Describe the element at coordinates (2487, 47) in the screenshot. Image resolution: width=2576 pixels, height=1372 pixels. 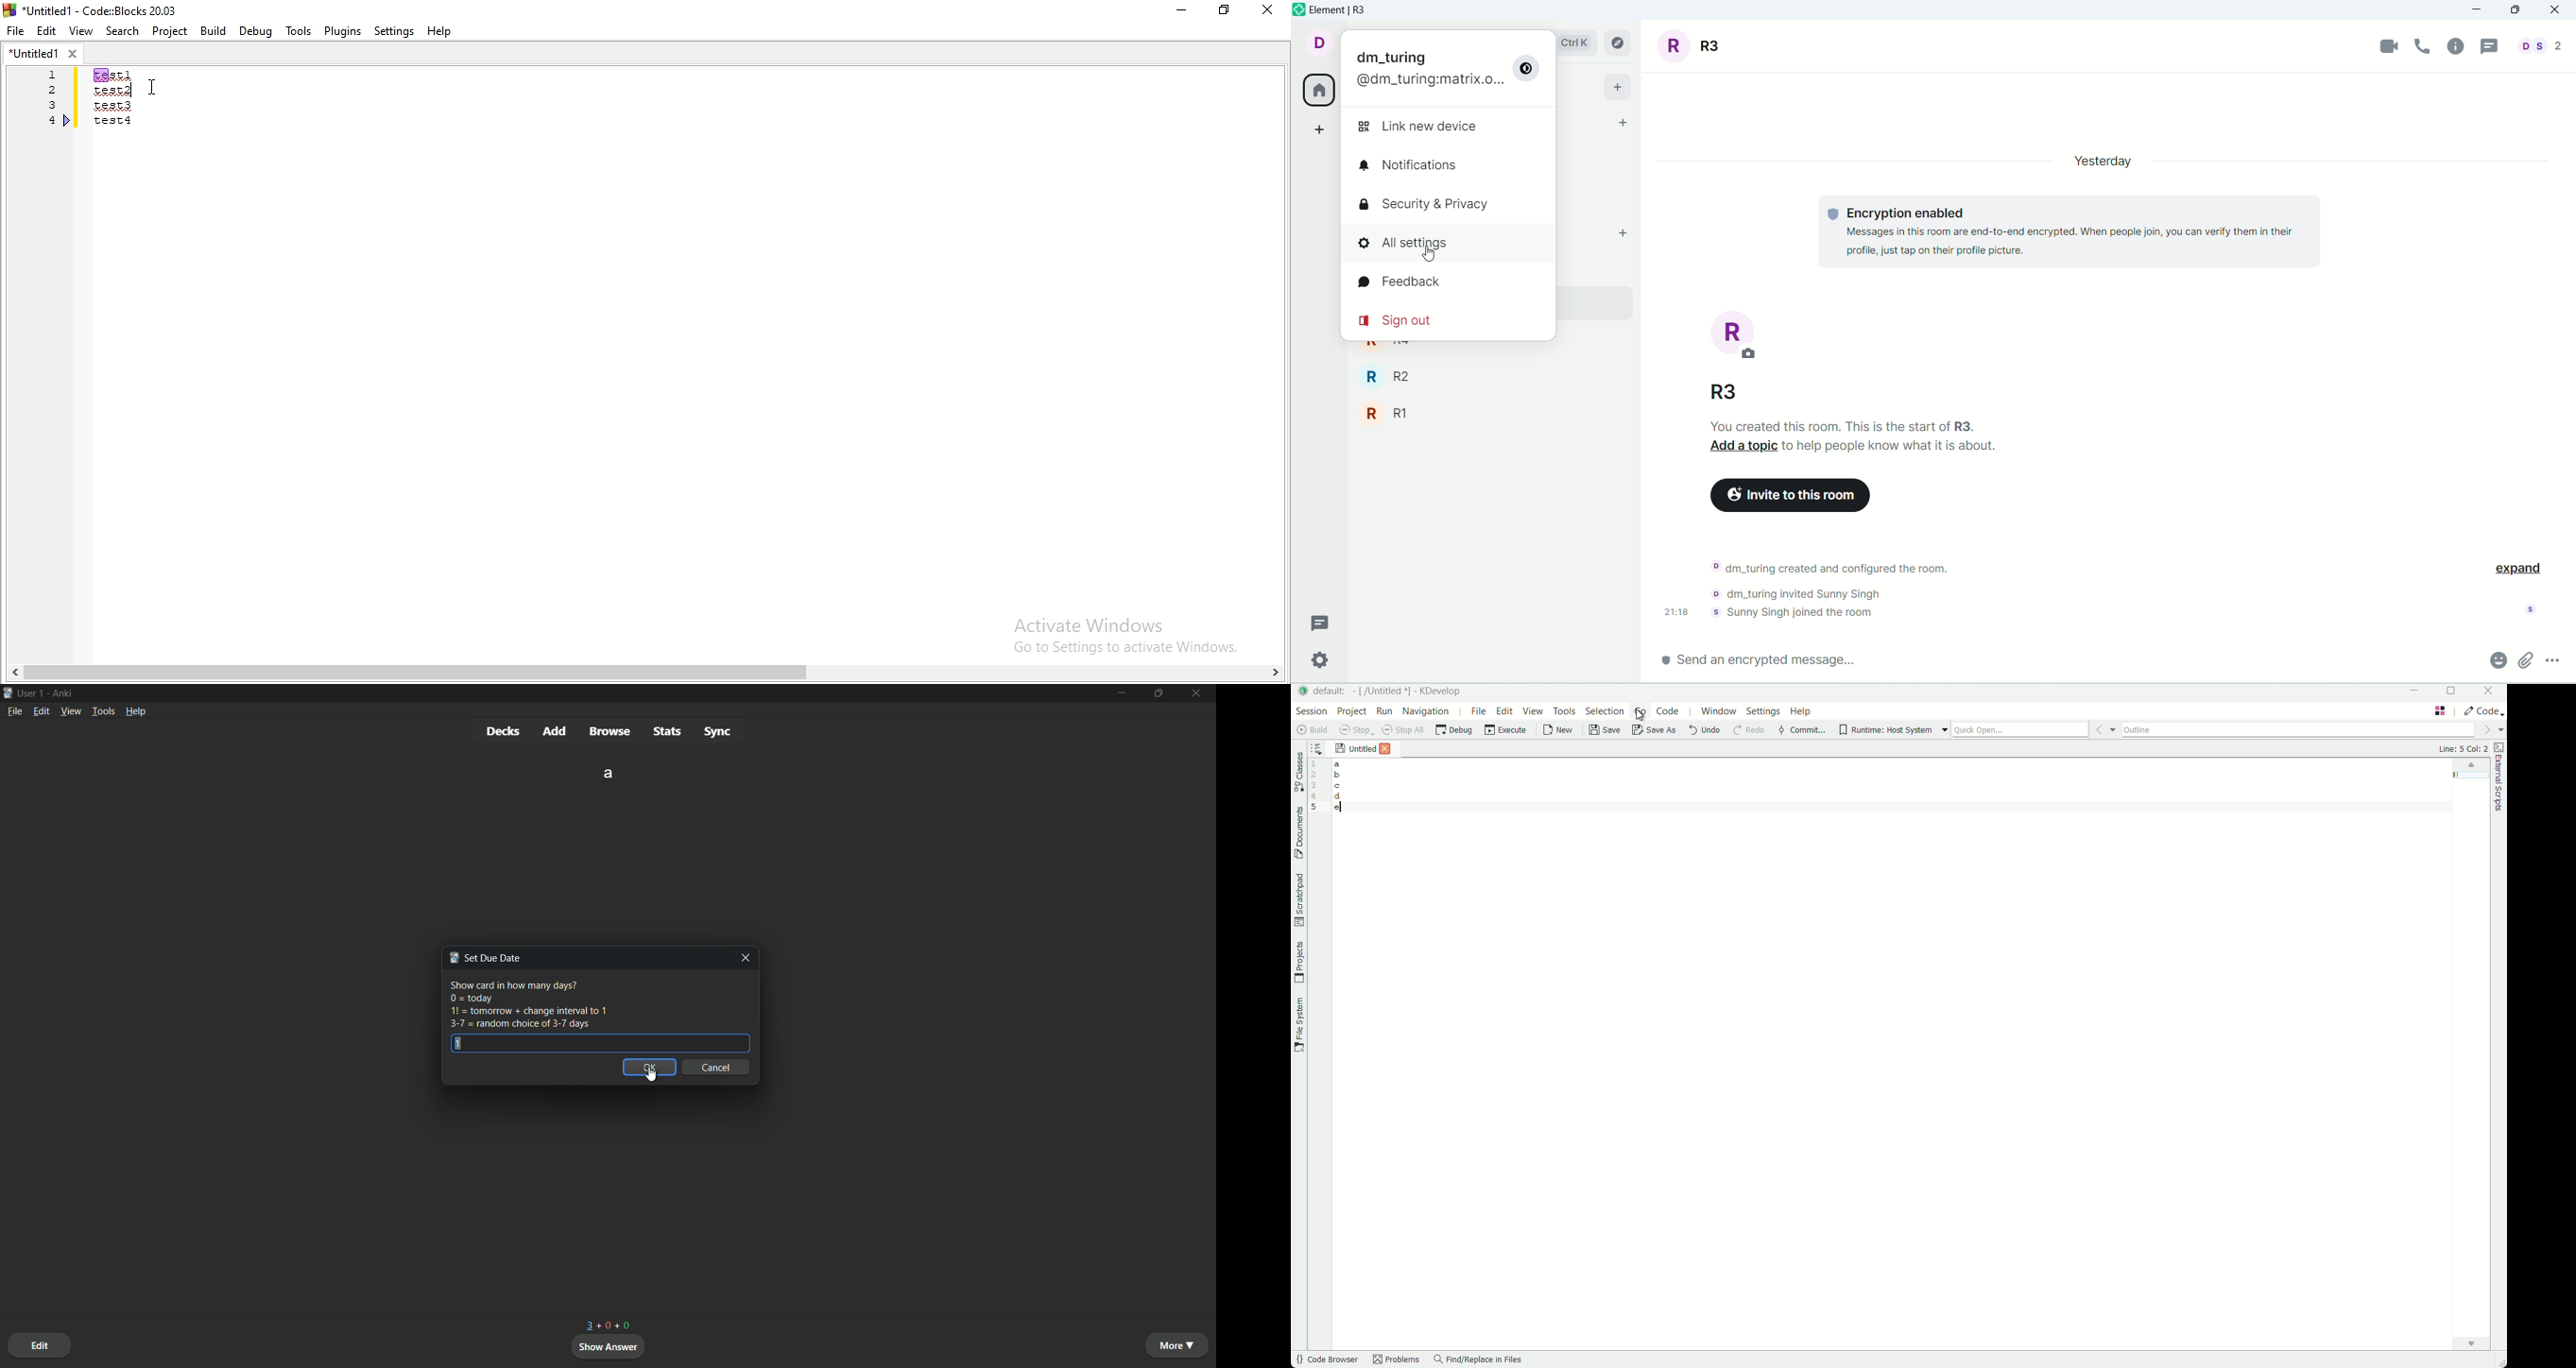
I see `threads` at that location.